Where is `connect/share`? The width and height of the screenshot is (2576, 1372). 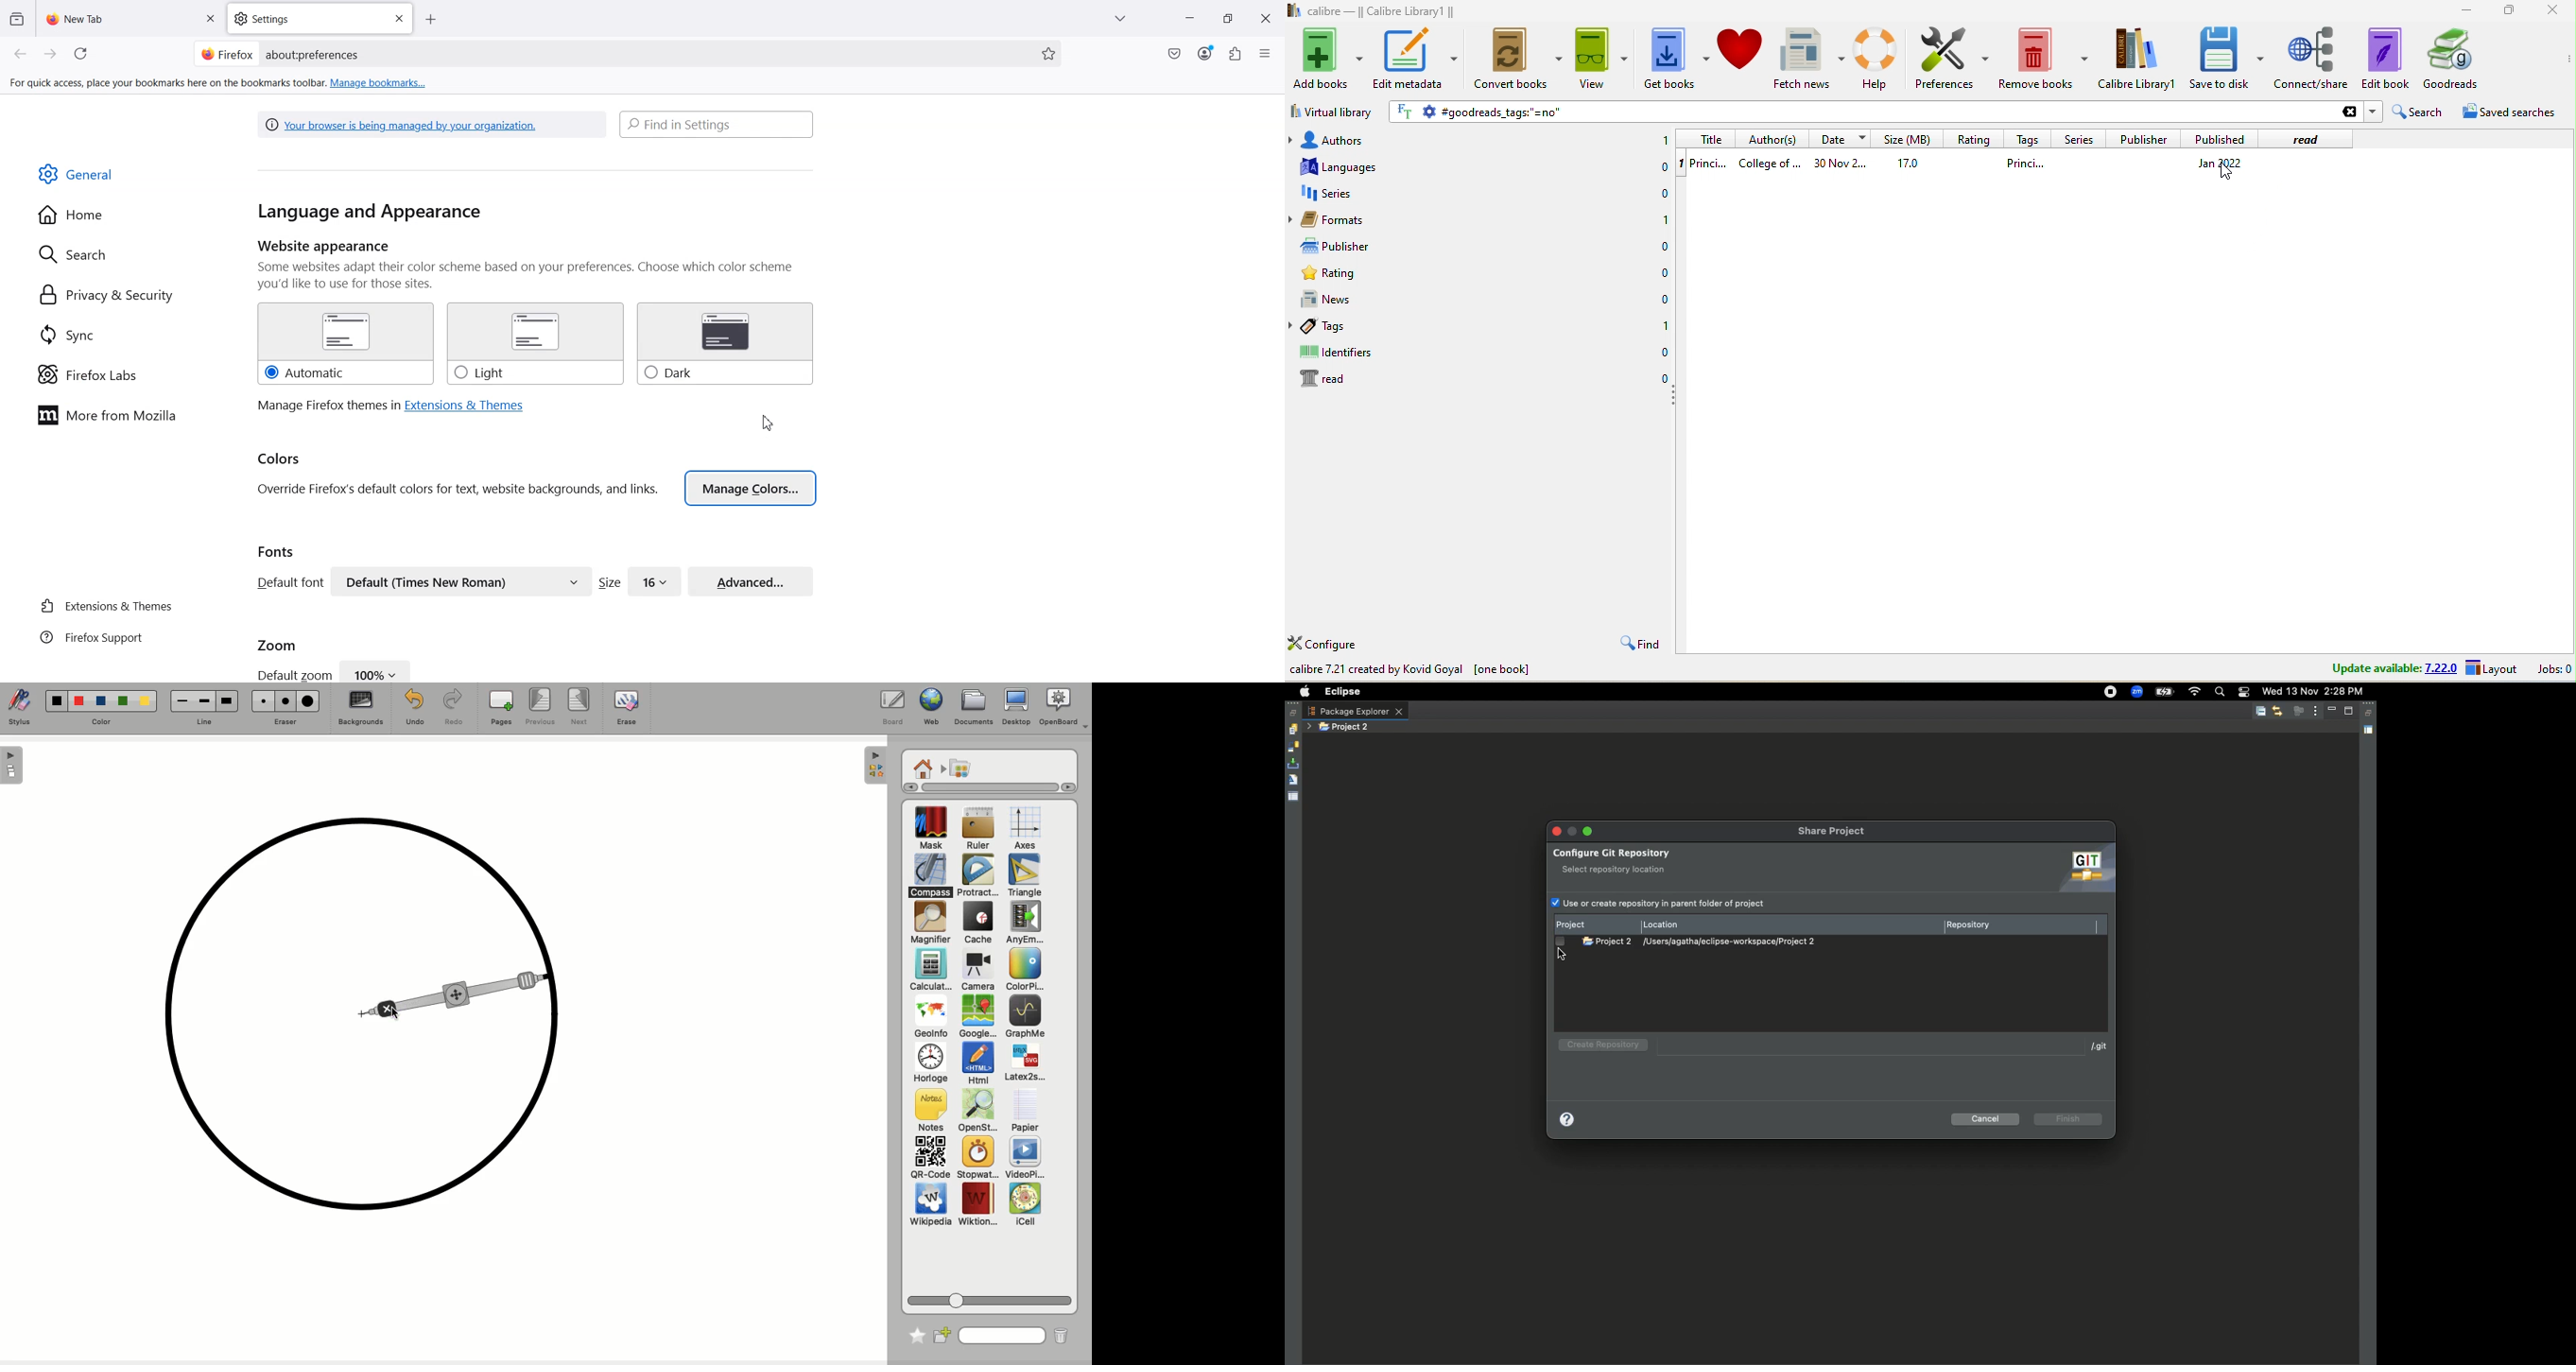 connect/share is located at coordinates (2312, 59).